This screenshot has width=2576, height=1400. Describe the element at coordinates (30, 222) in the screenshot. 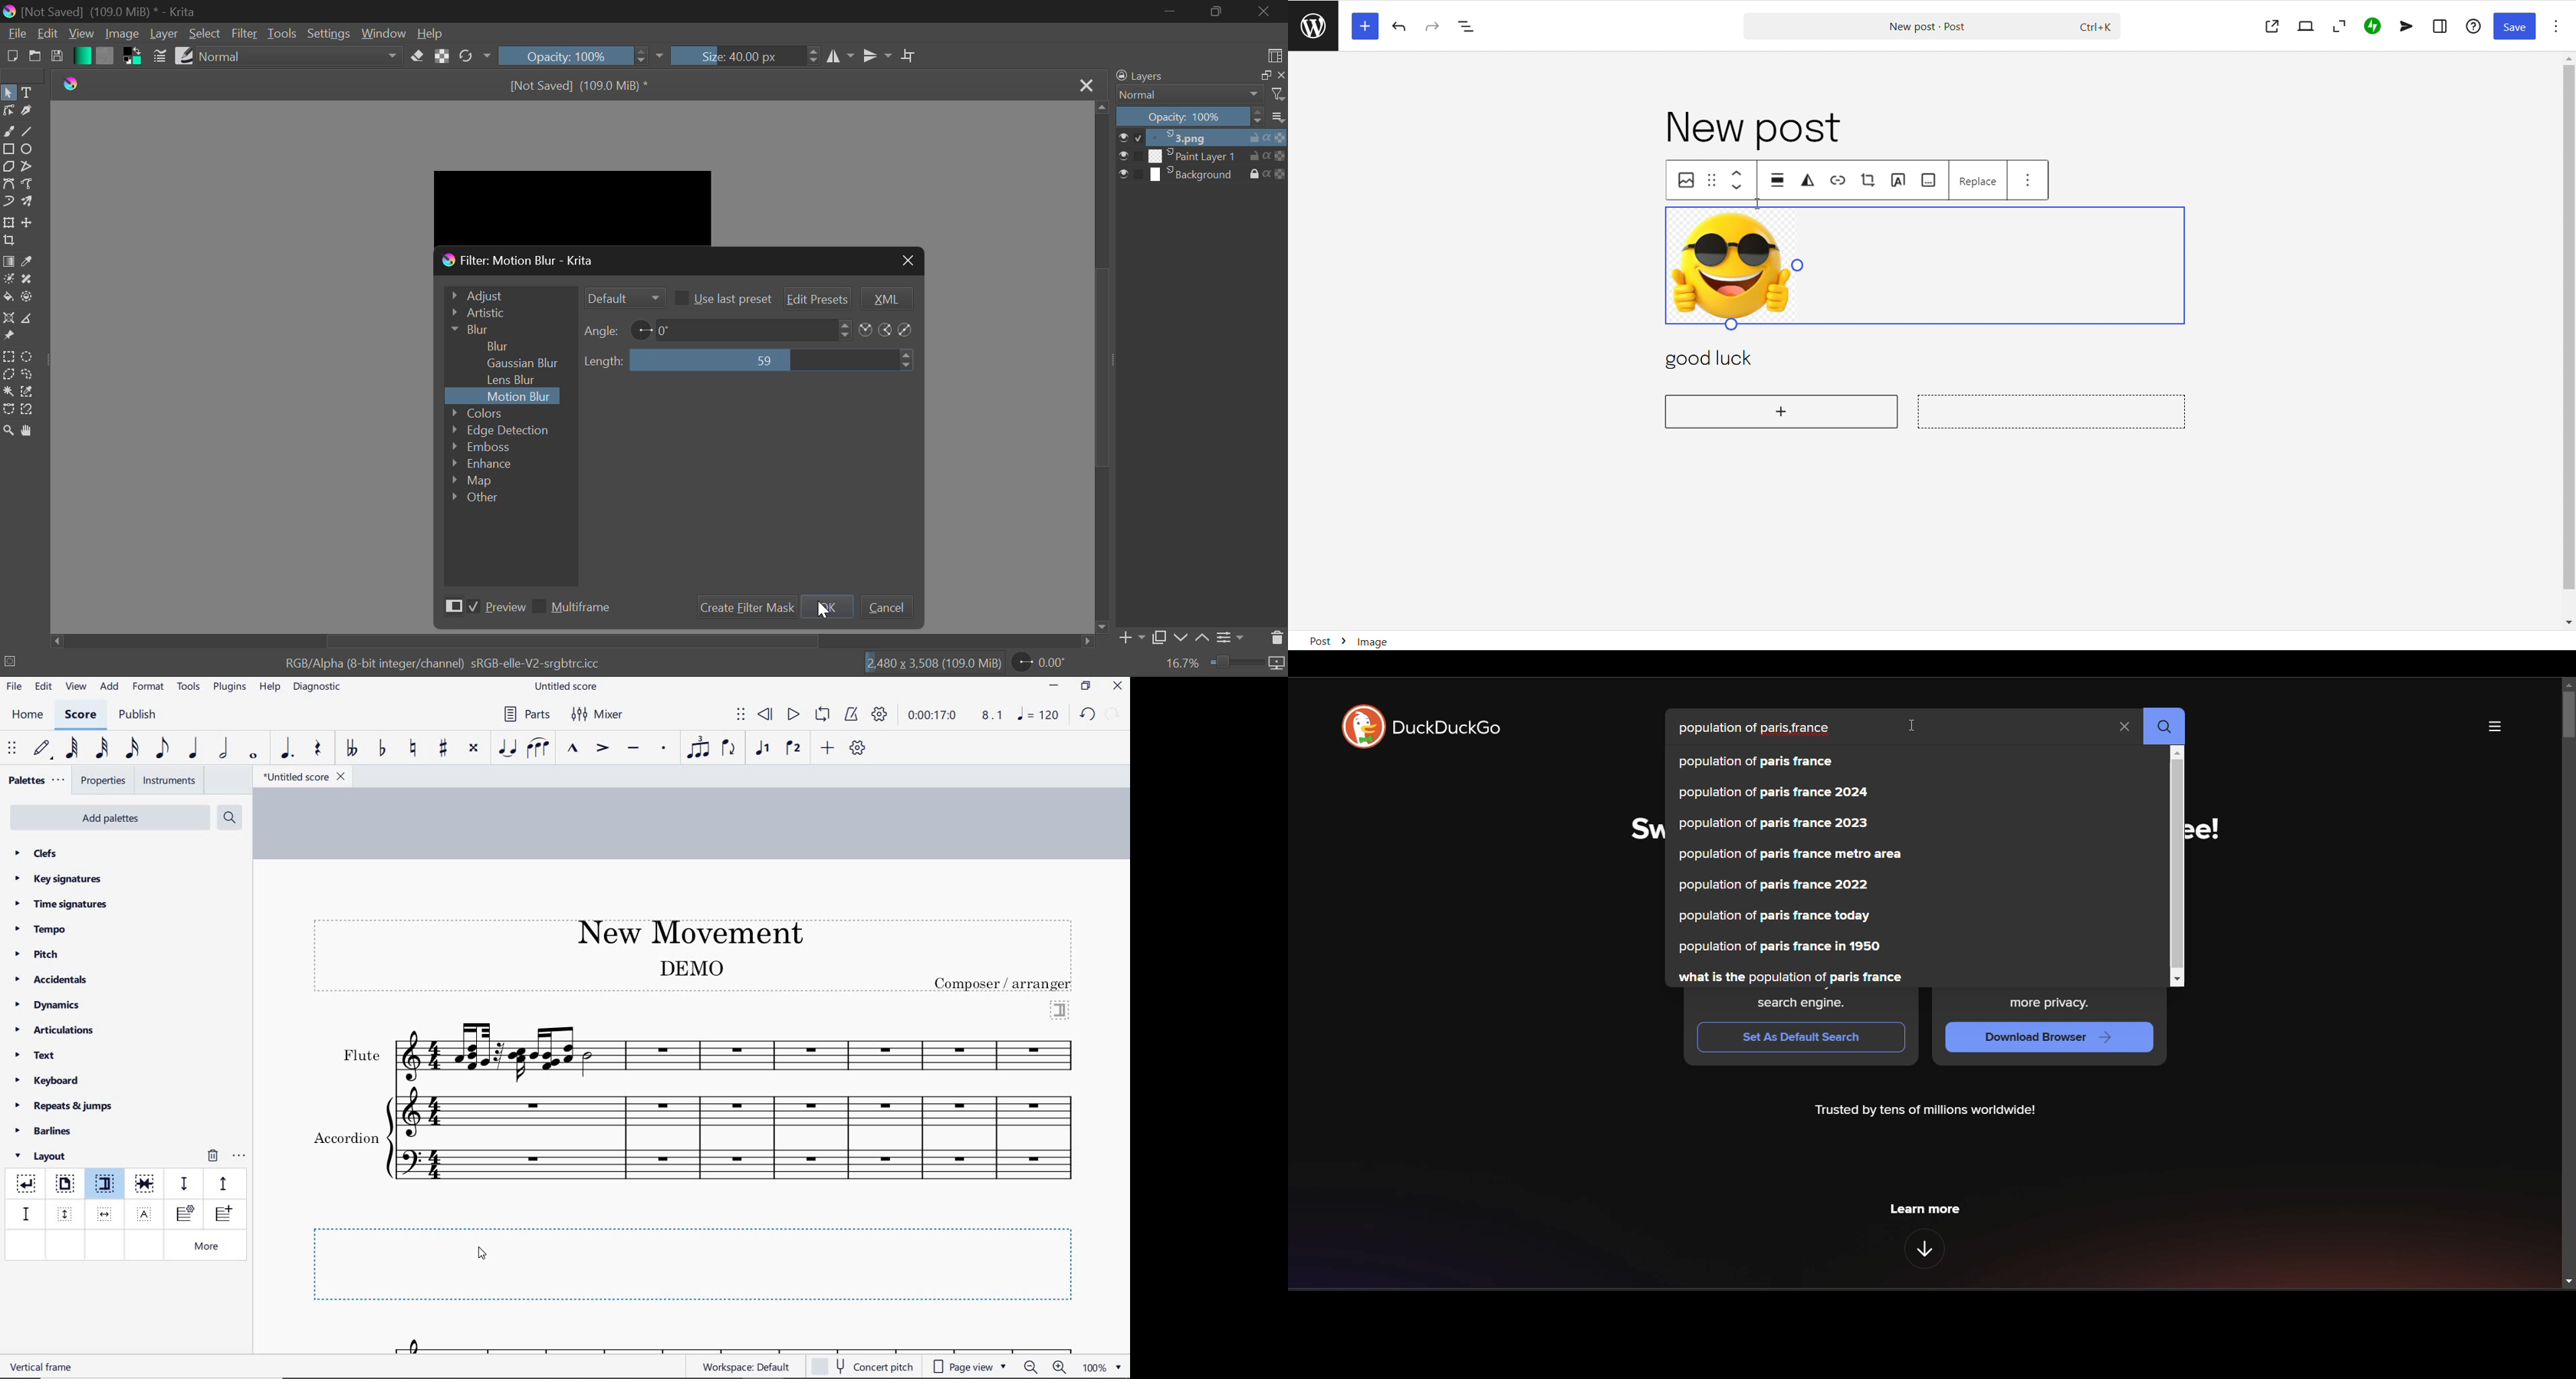

I see `Move Layer` at that location.